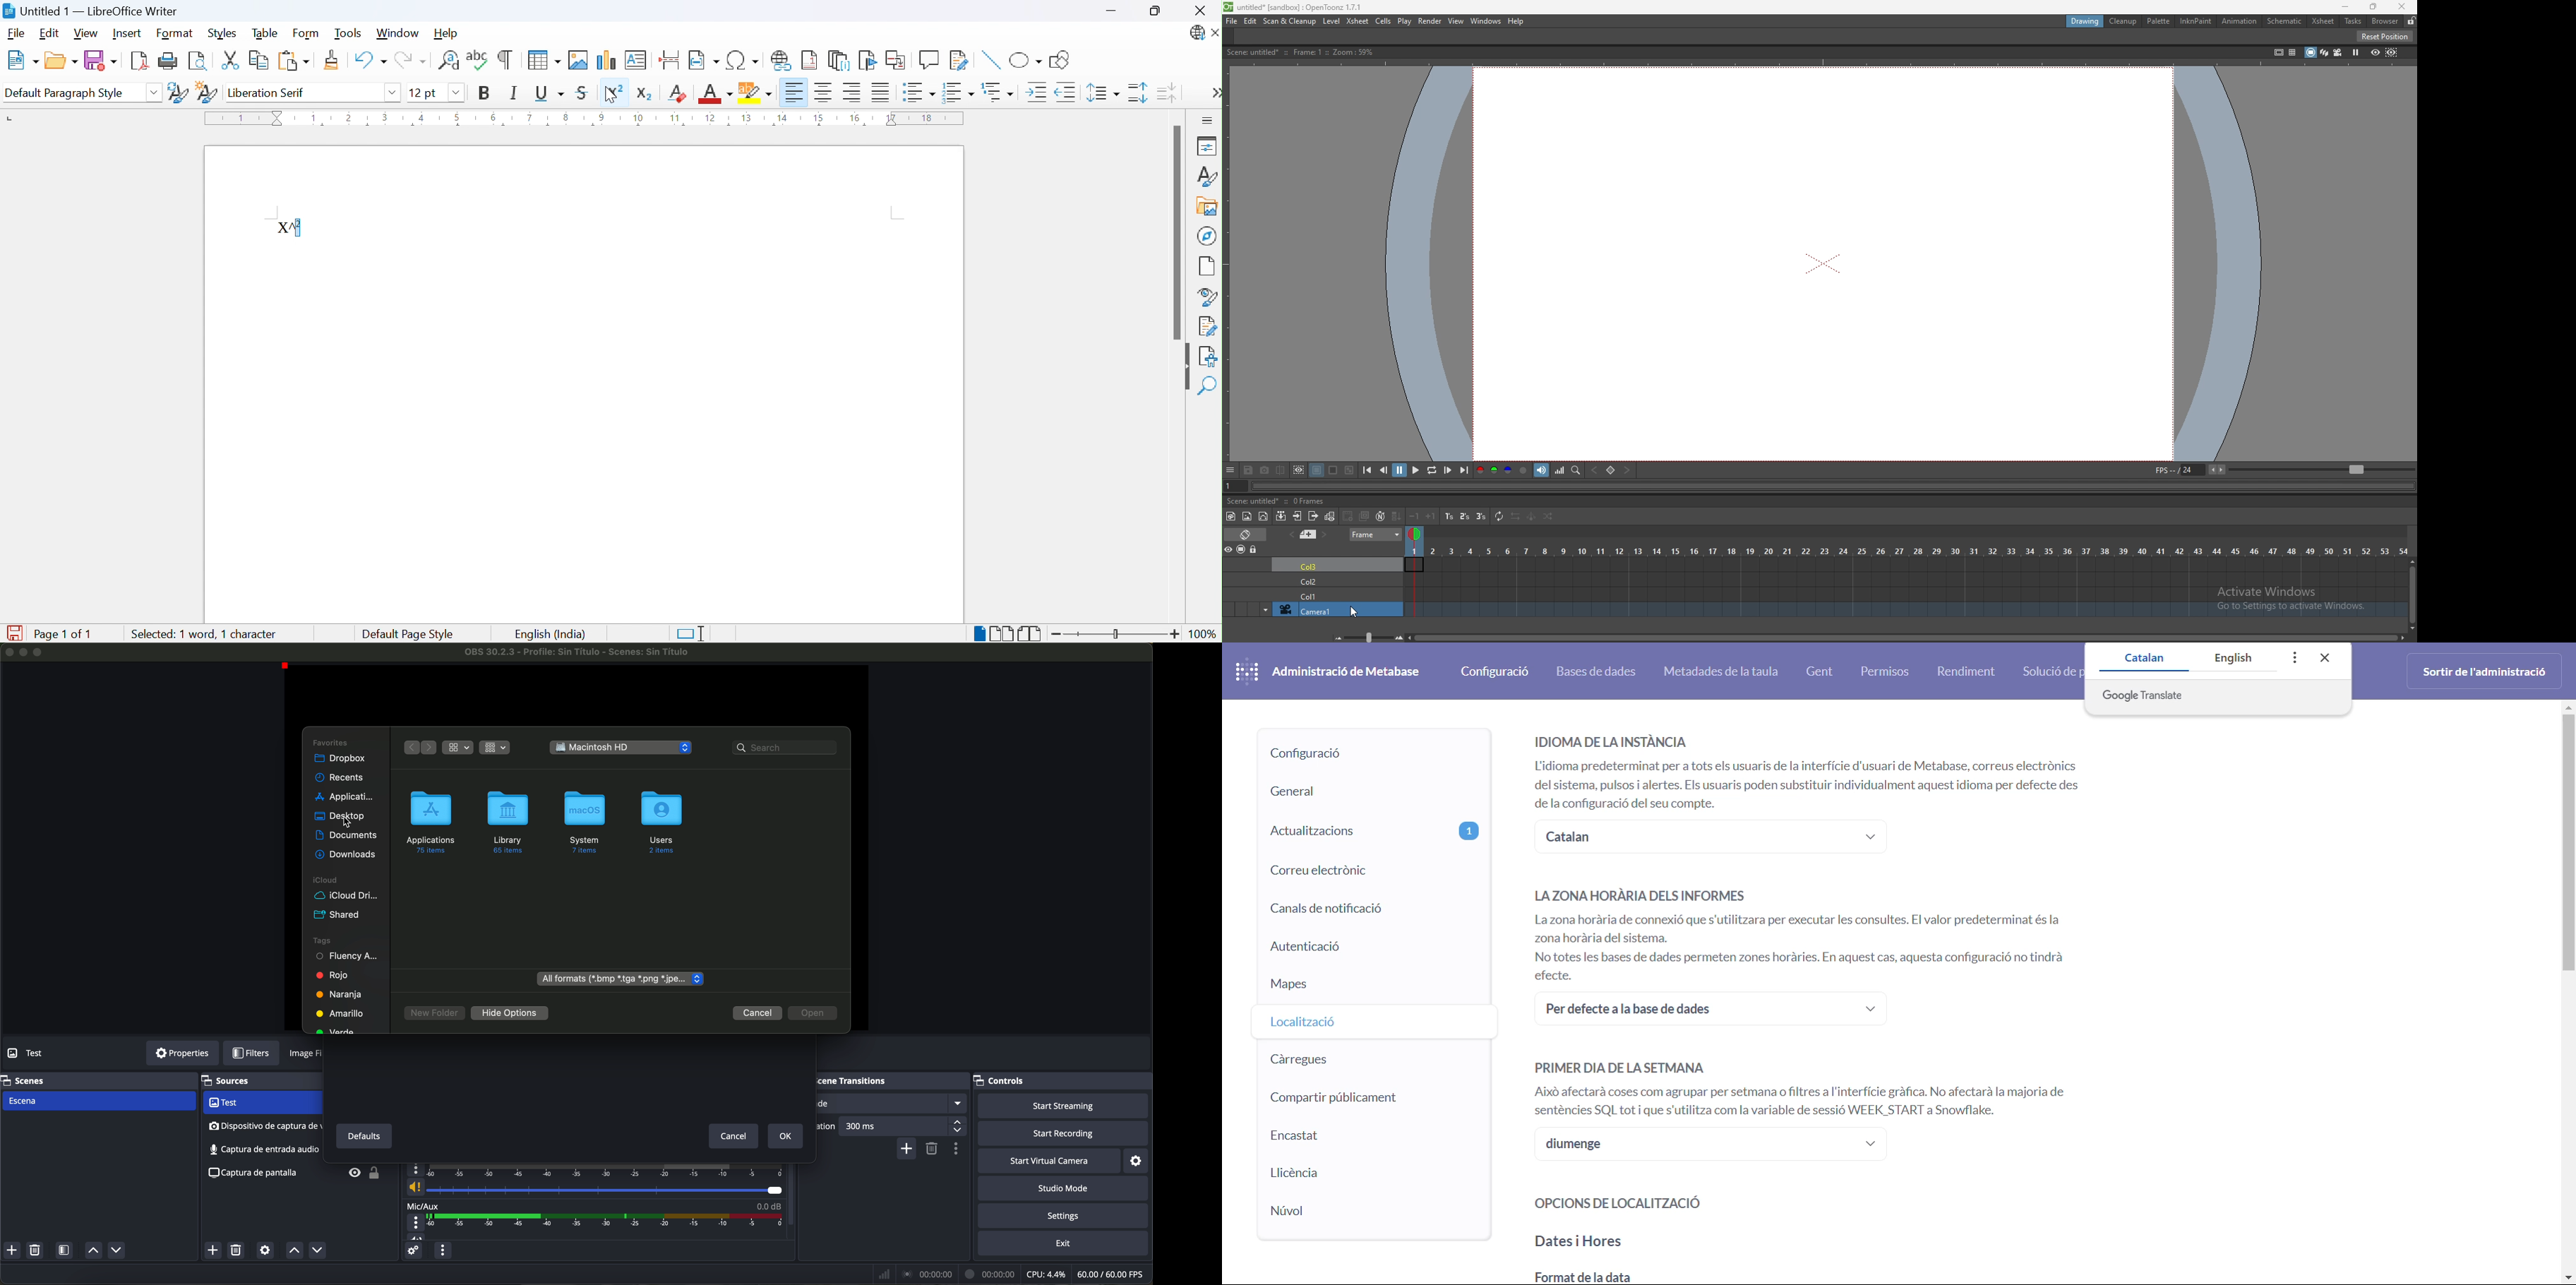 This screenshot has height=1288, width=2576. Describe the element at coordinates (1360, 1174) in the screenshot. I see `license` at that location.